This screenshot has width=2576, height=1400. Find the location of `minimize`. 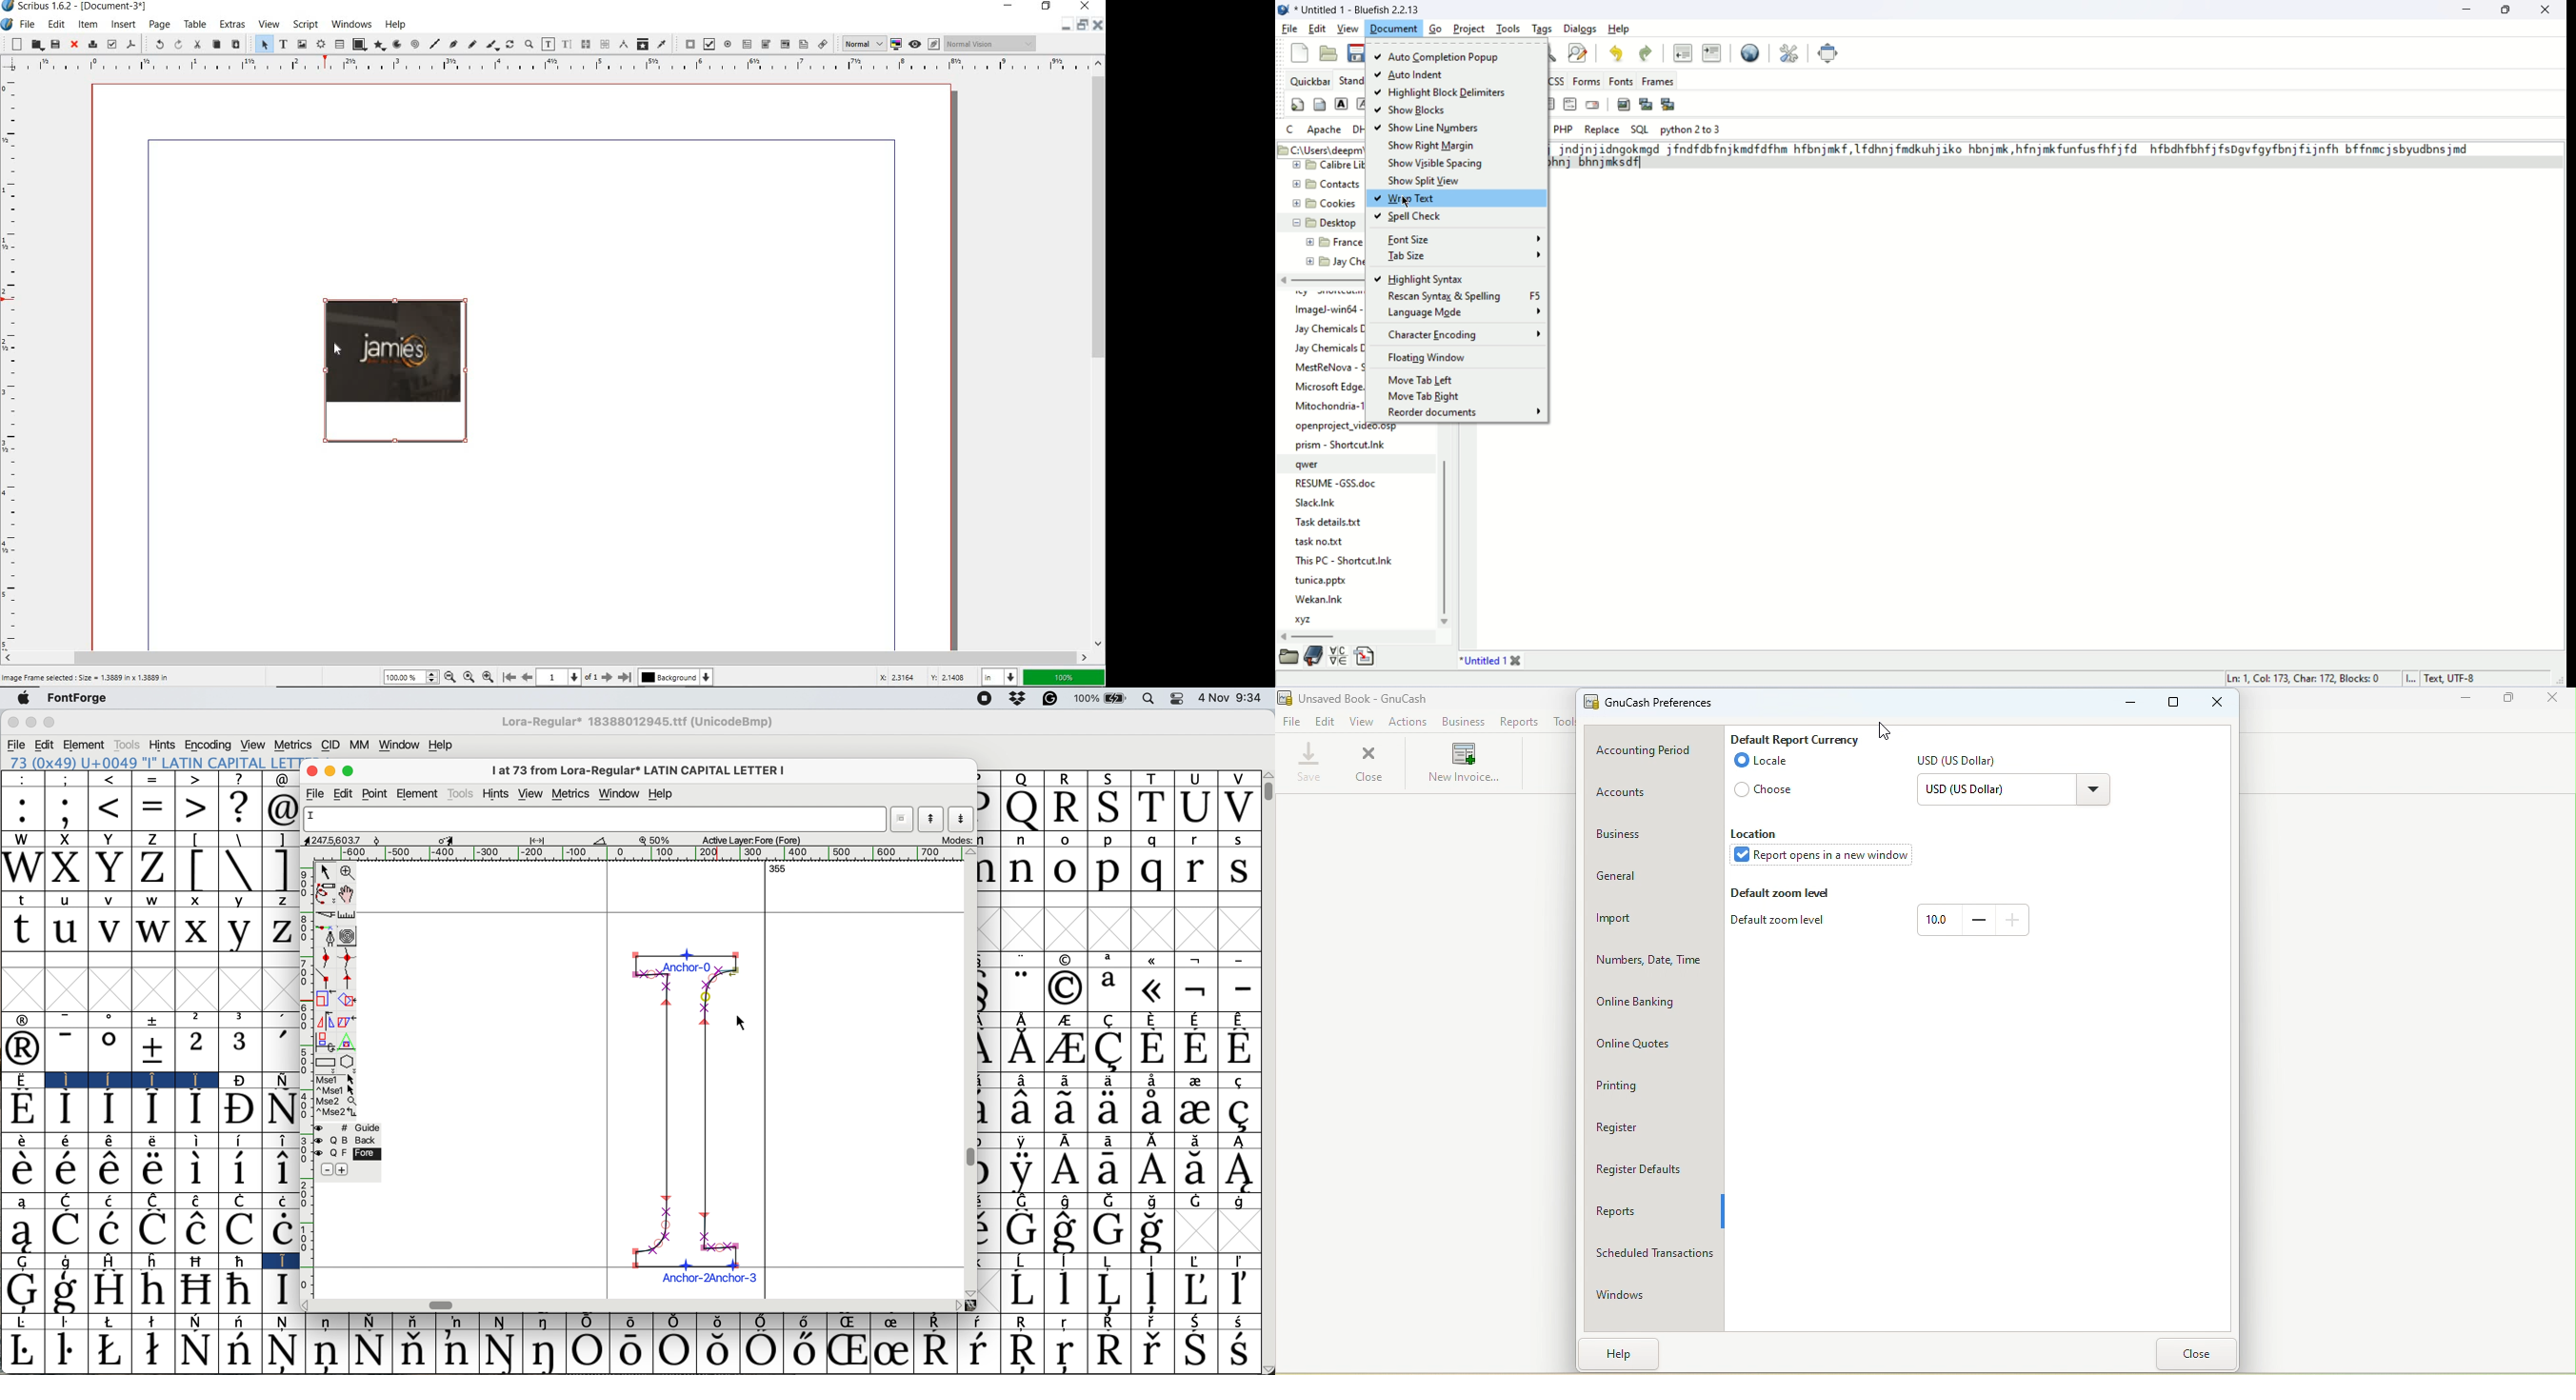

minimize is located at coordinates (1064, 26).